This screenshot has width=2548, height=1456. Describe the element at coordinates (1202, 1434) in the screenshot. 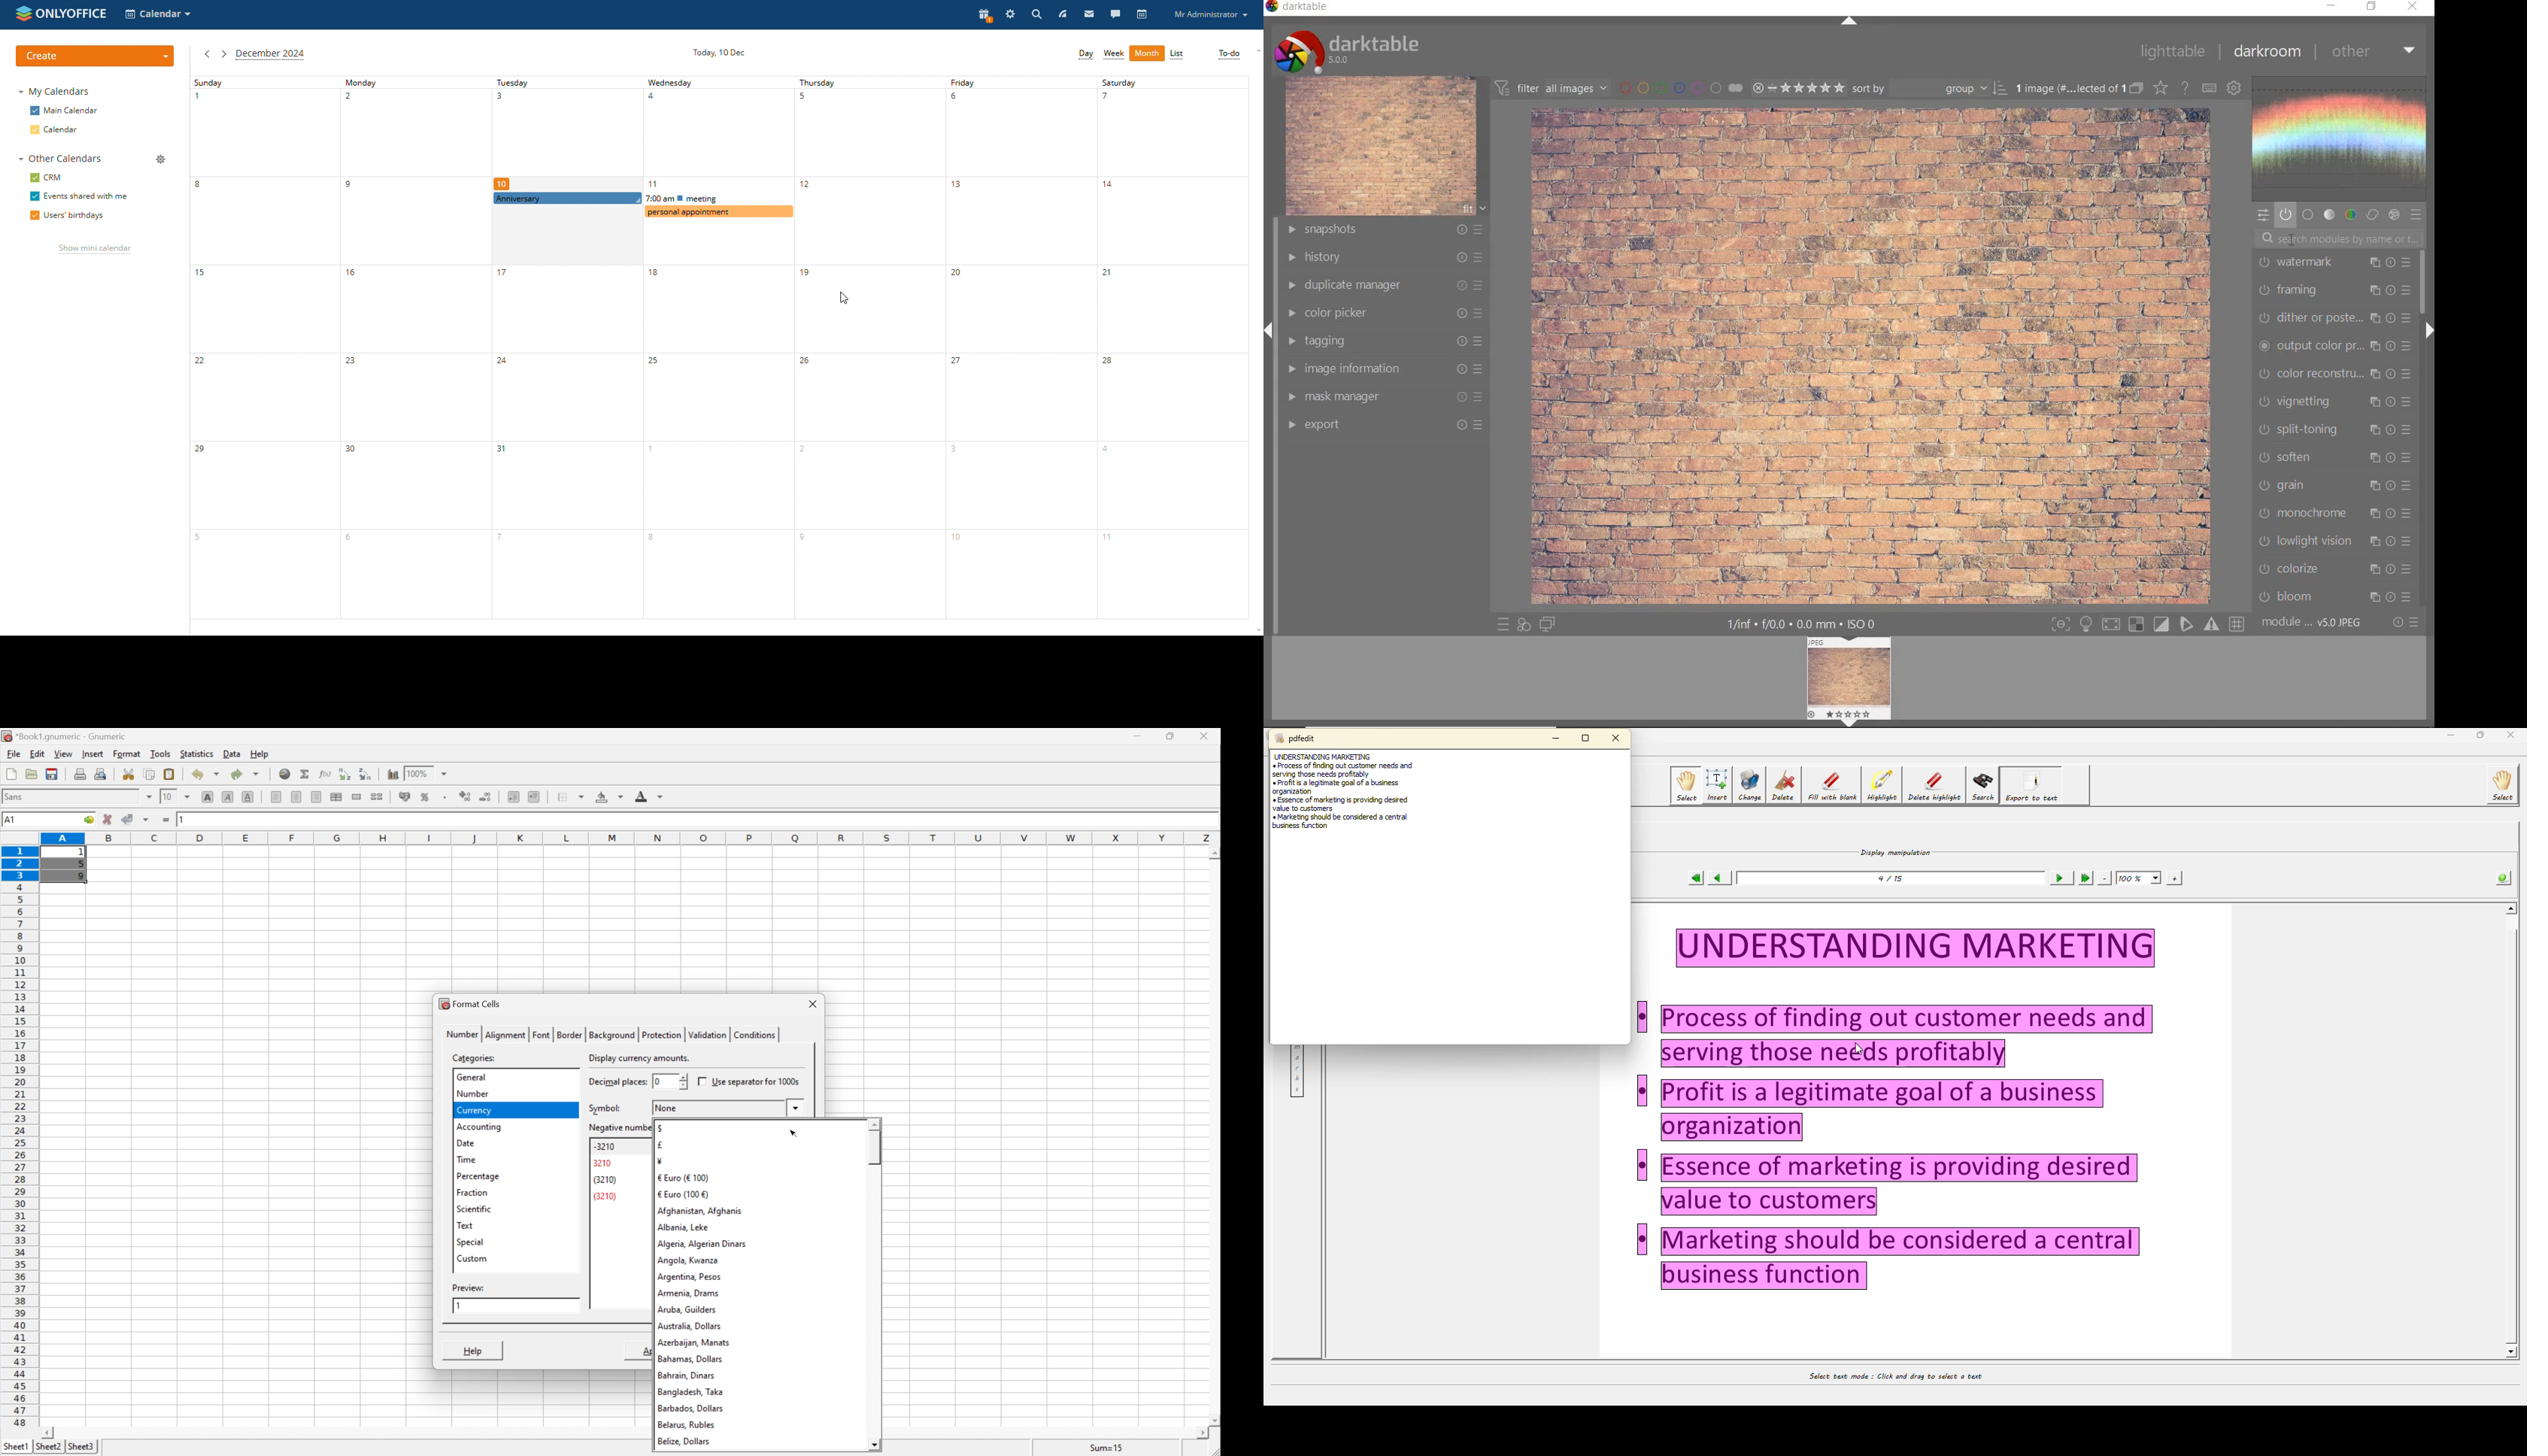

I see `scroll right` at that location.